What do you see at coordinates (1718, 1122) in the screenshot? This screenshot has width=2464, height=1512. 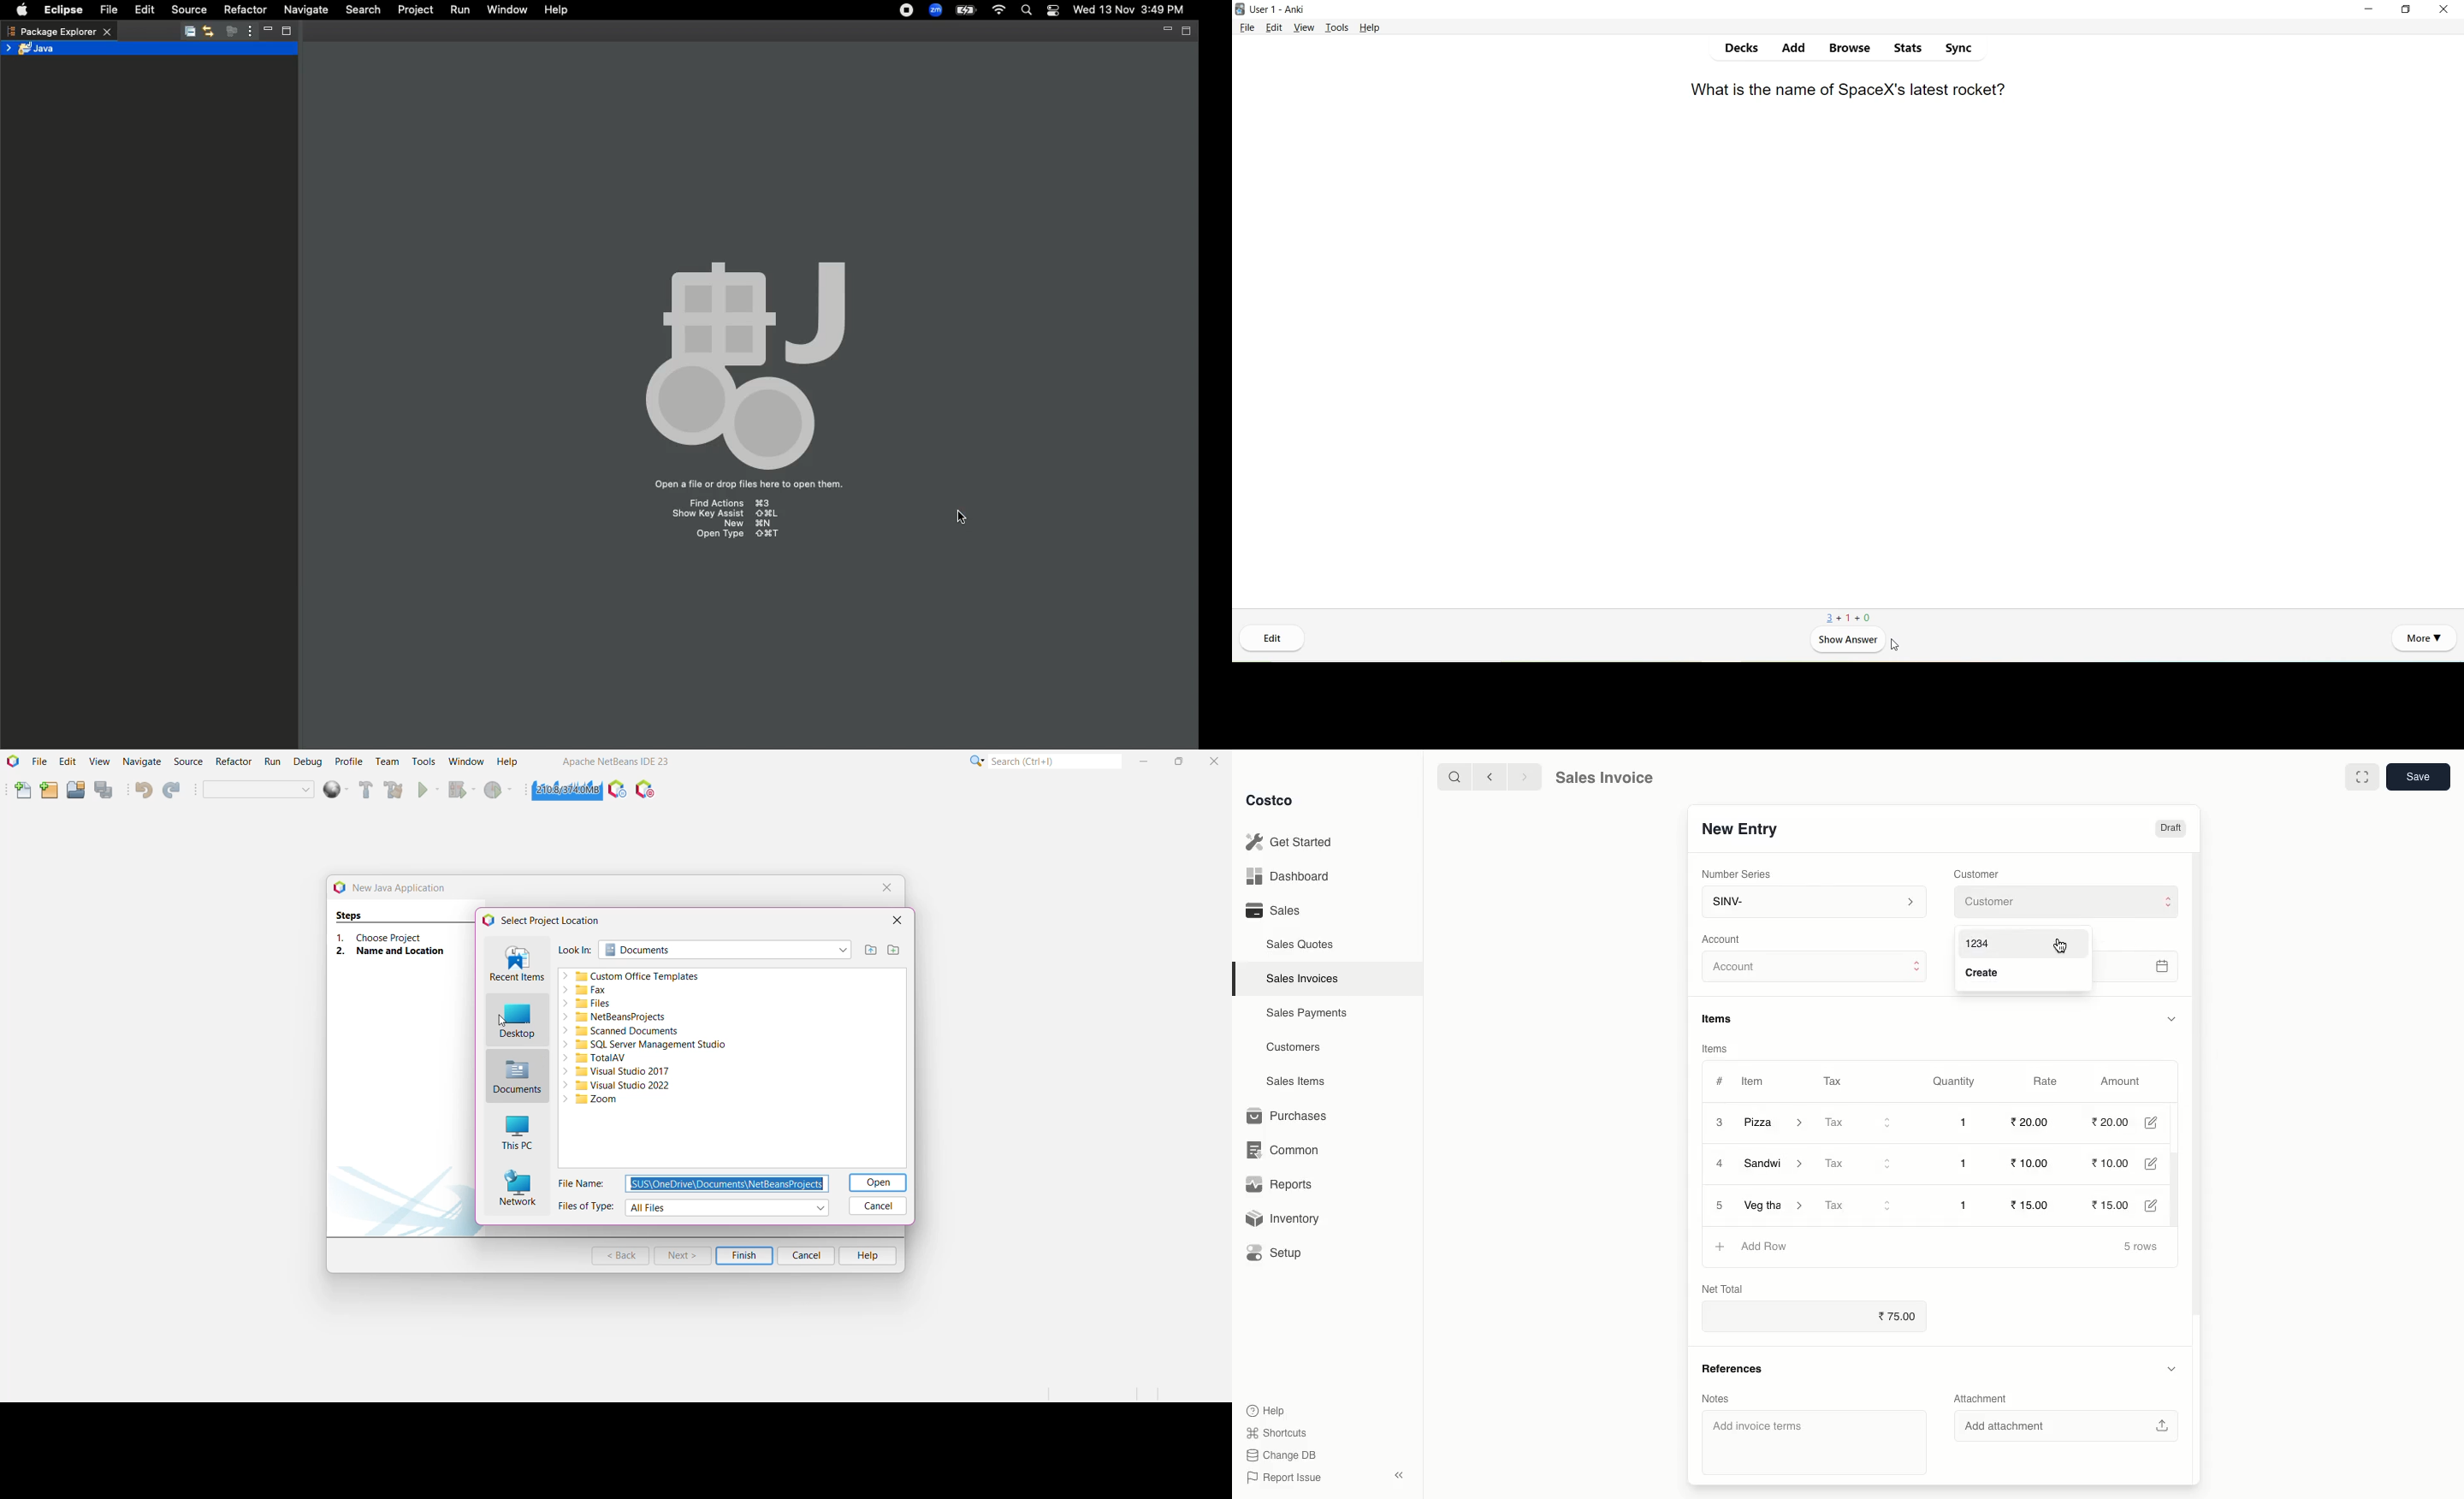 I see `3` at bounding box center [1718, 1122].